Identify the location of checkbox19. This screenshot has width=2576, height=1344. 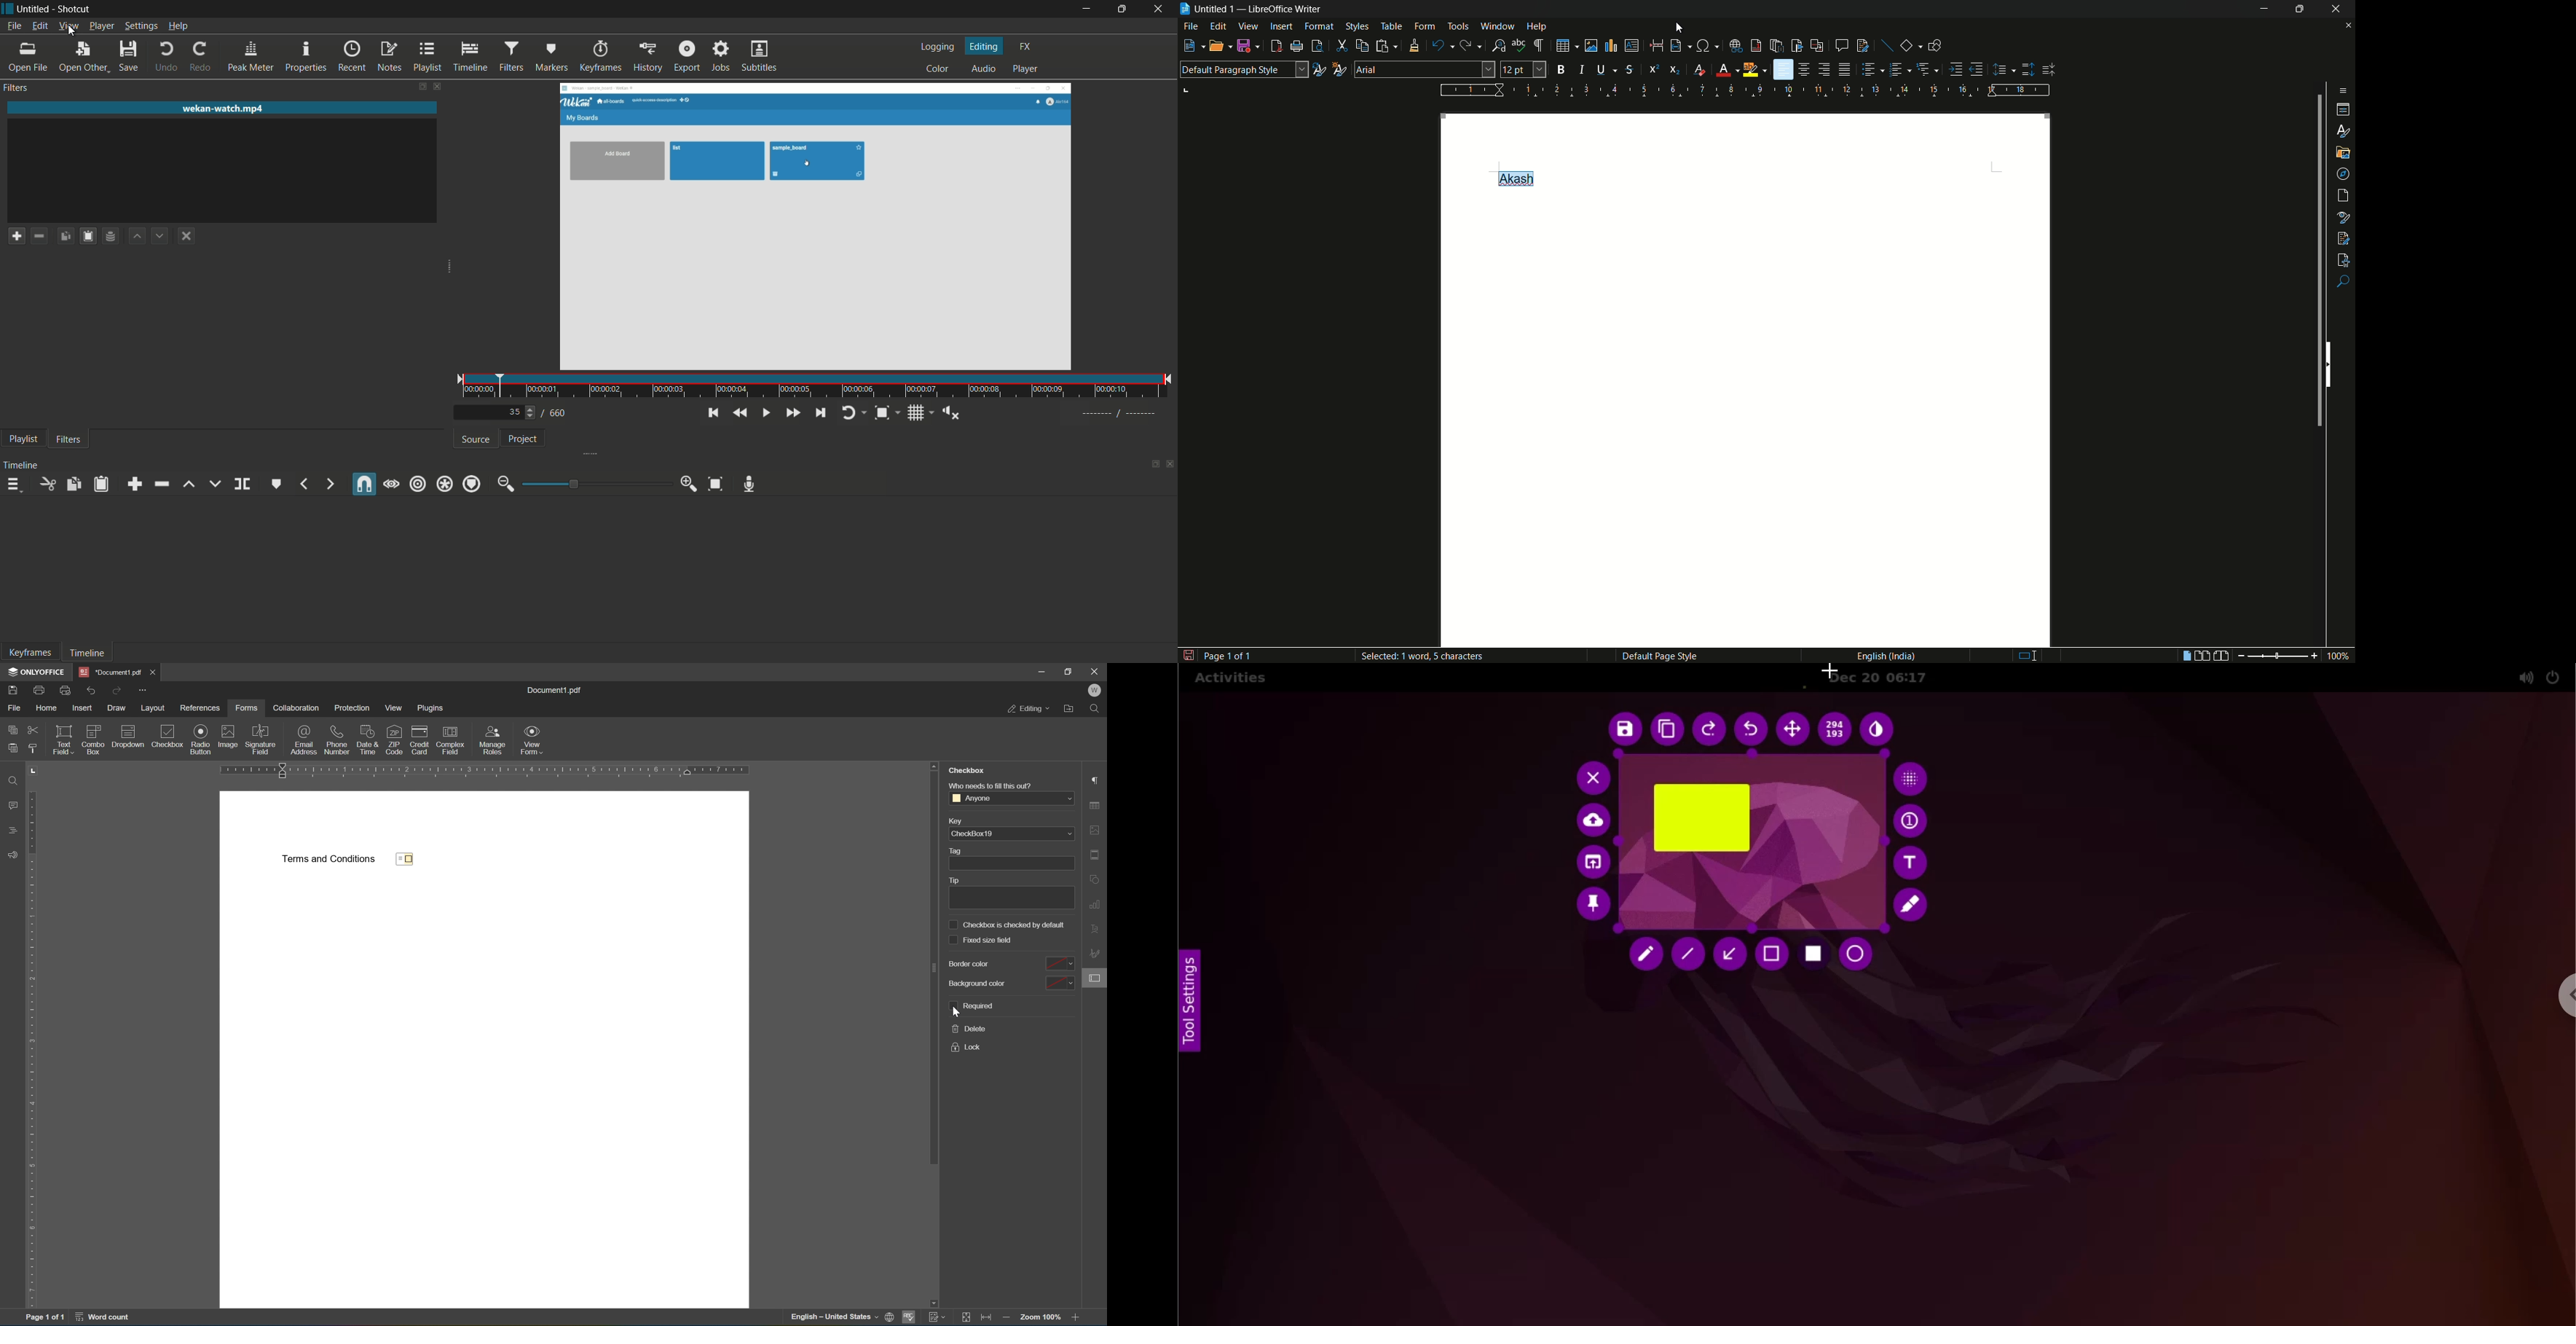
(973, 834).